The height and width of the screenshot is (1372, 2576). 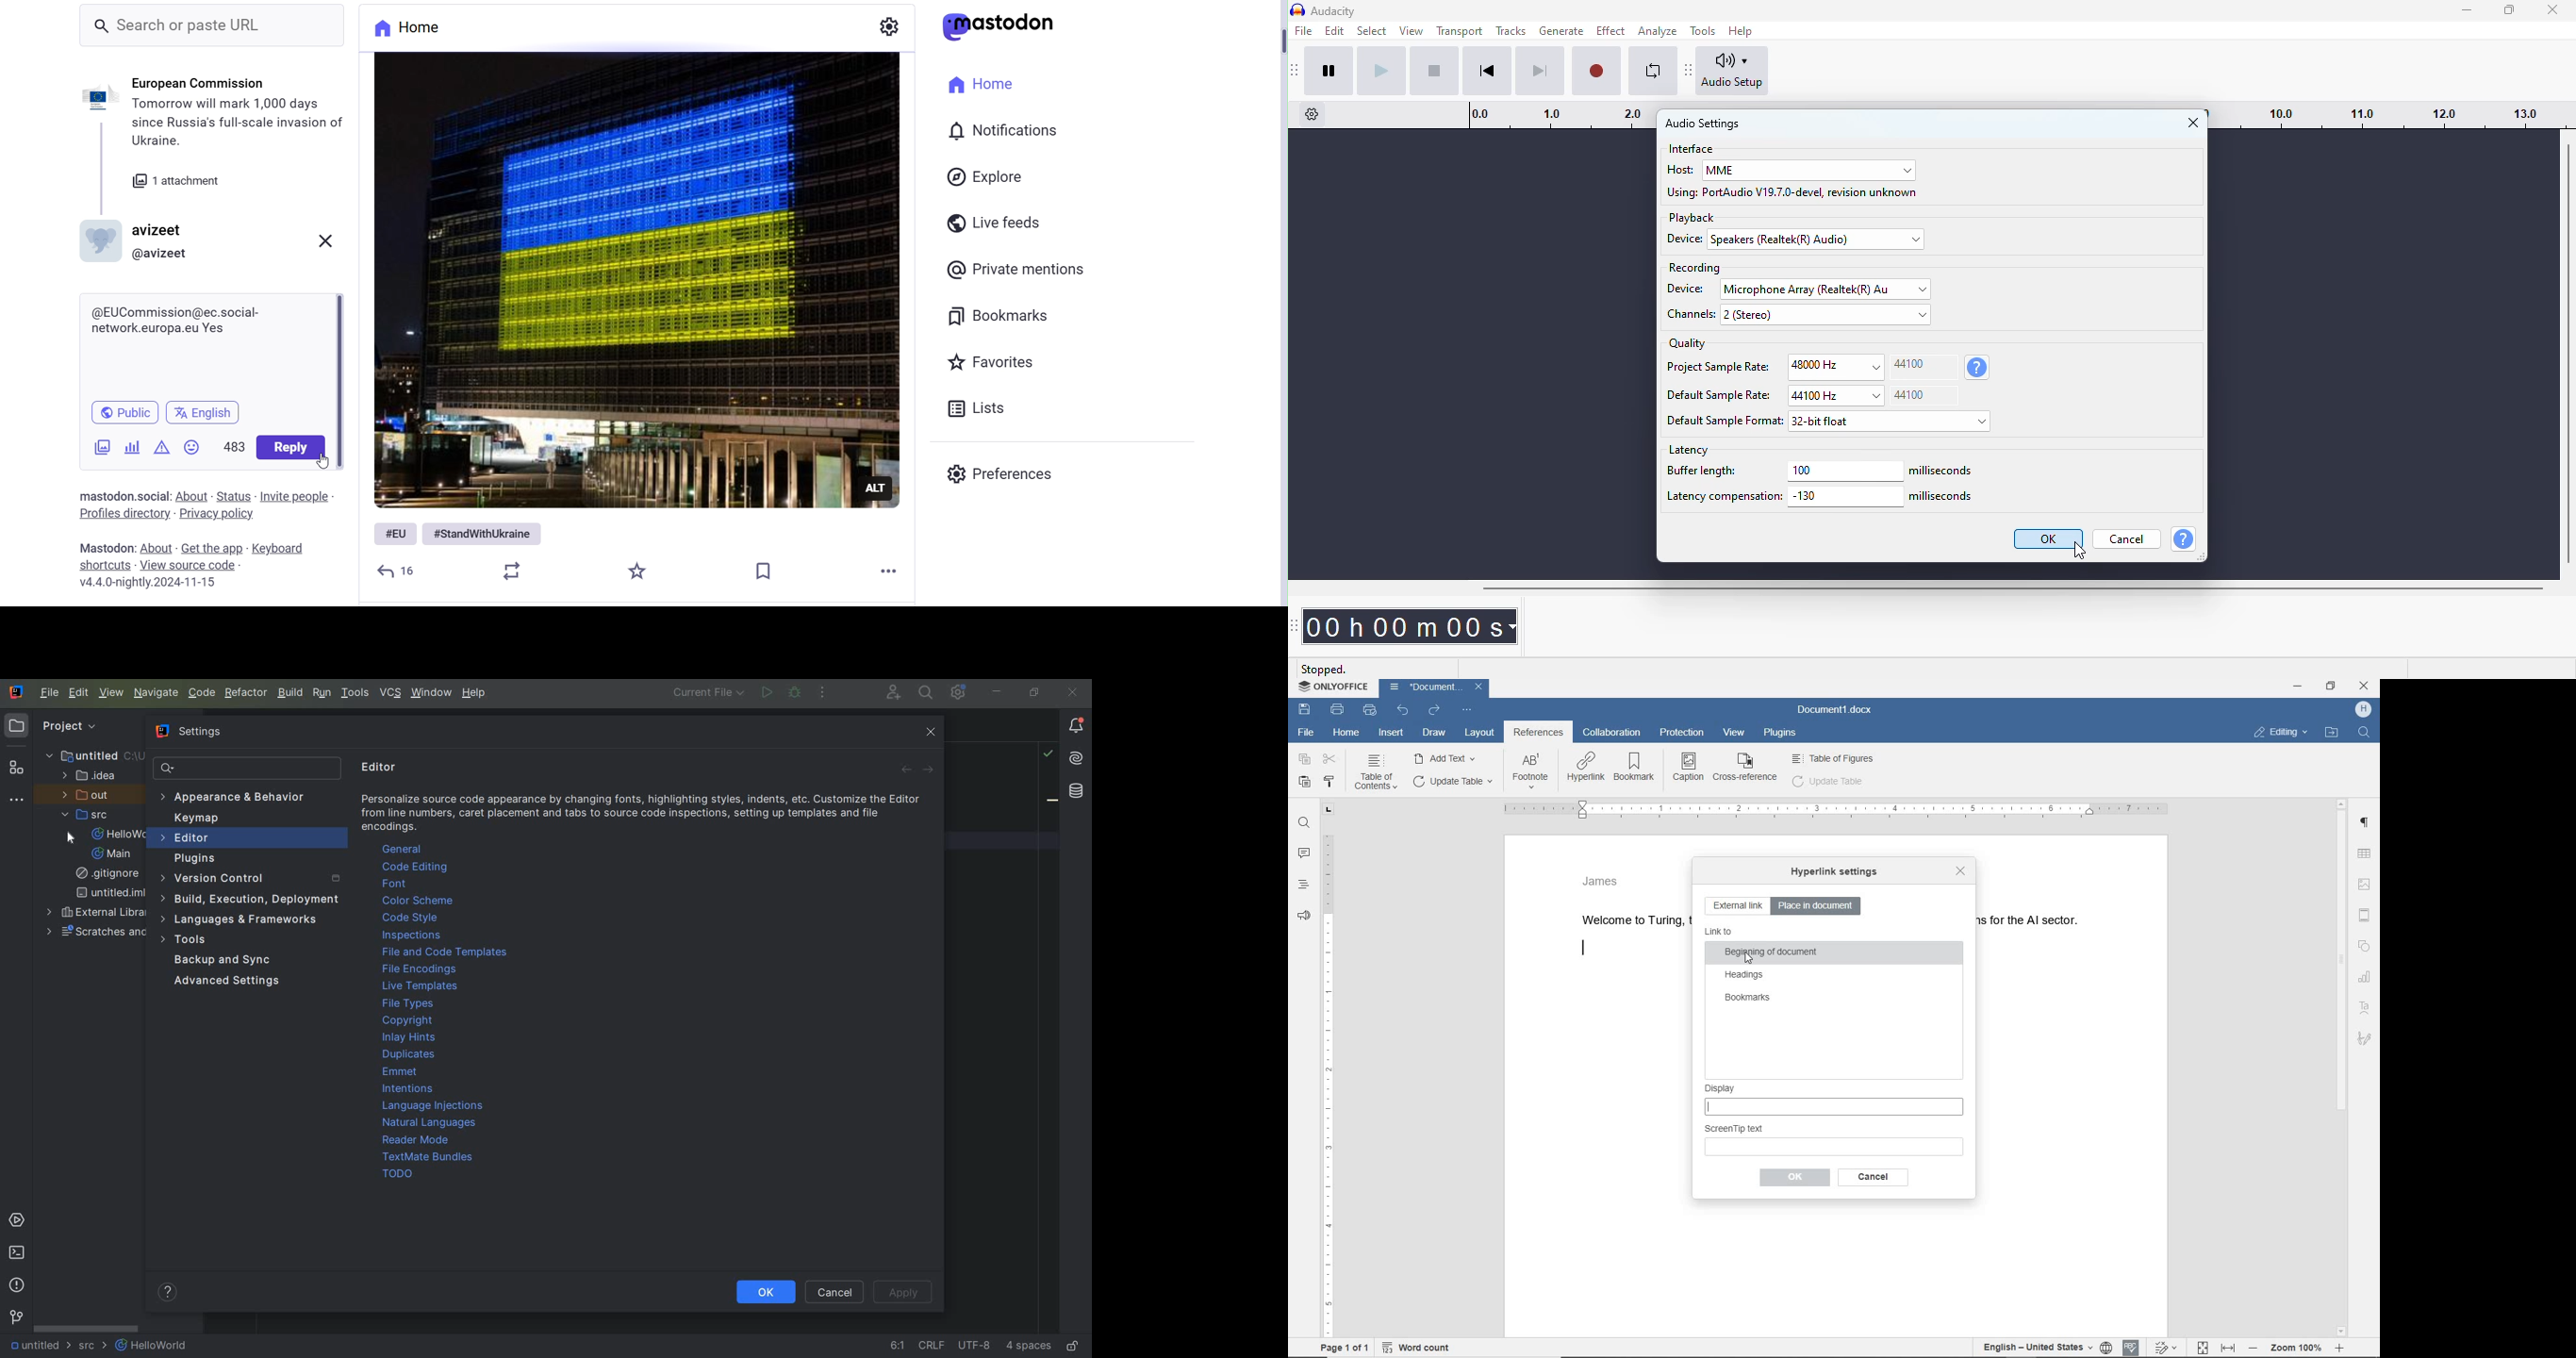 I want to click on cancel, so click(x=2127, y=538).